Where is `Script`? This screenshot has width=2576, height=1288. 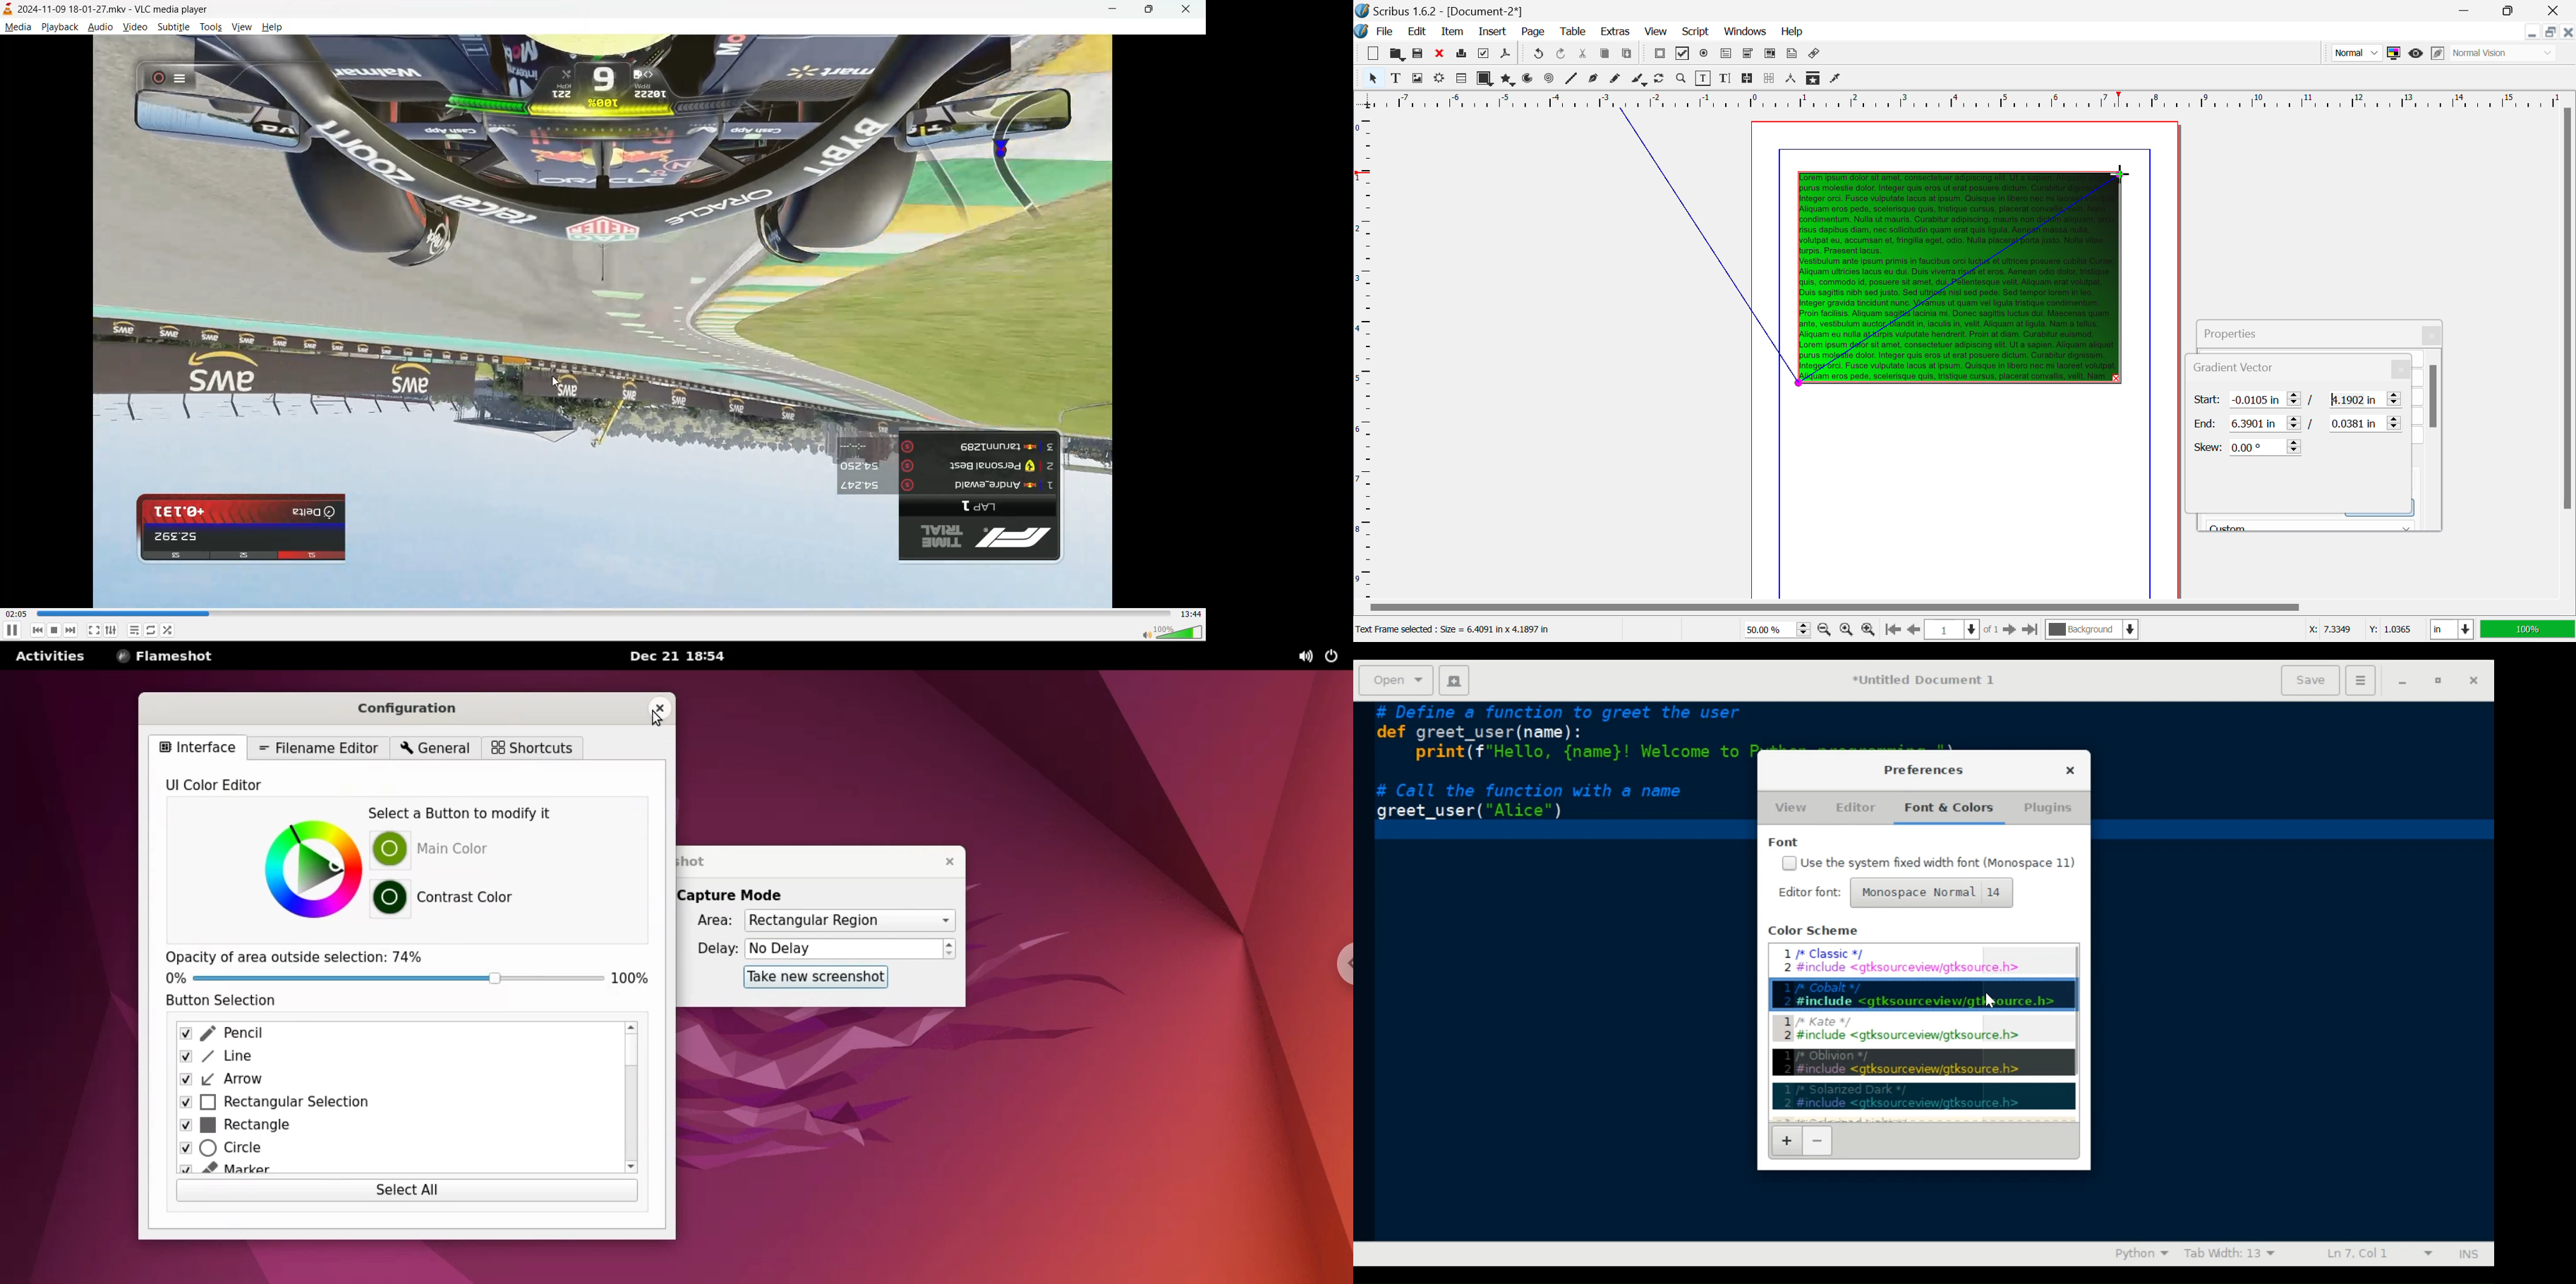 Script is located at coordinates (1697, 31).